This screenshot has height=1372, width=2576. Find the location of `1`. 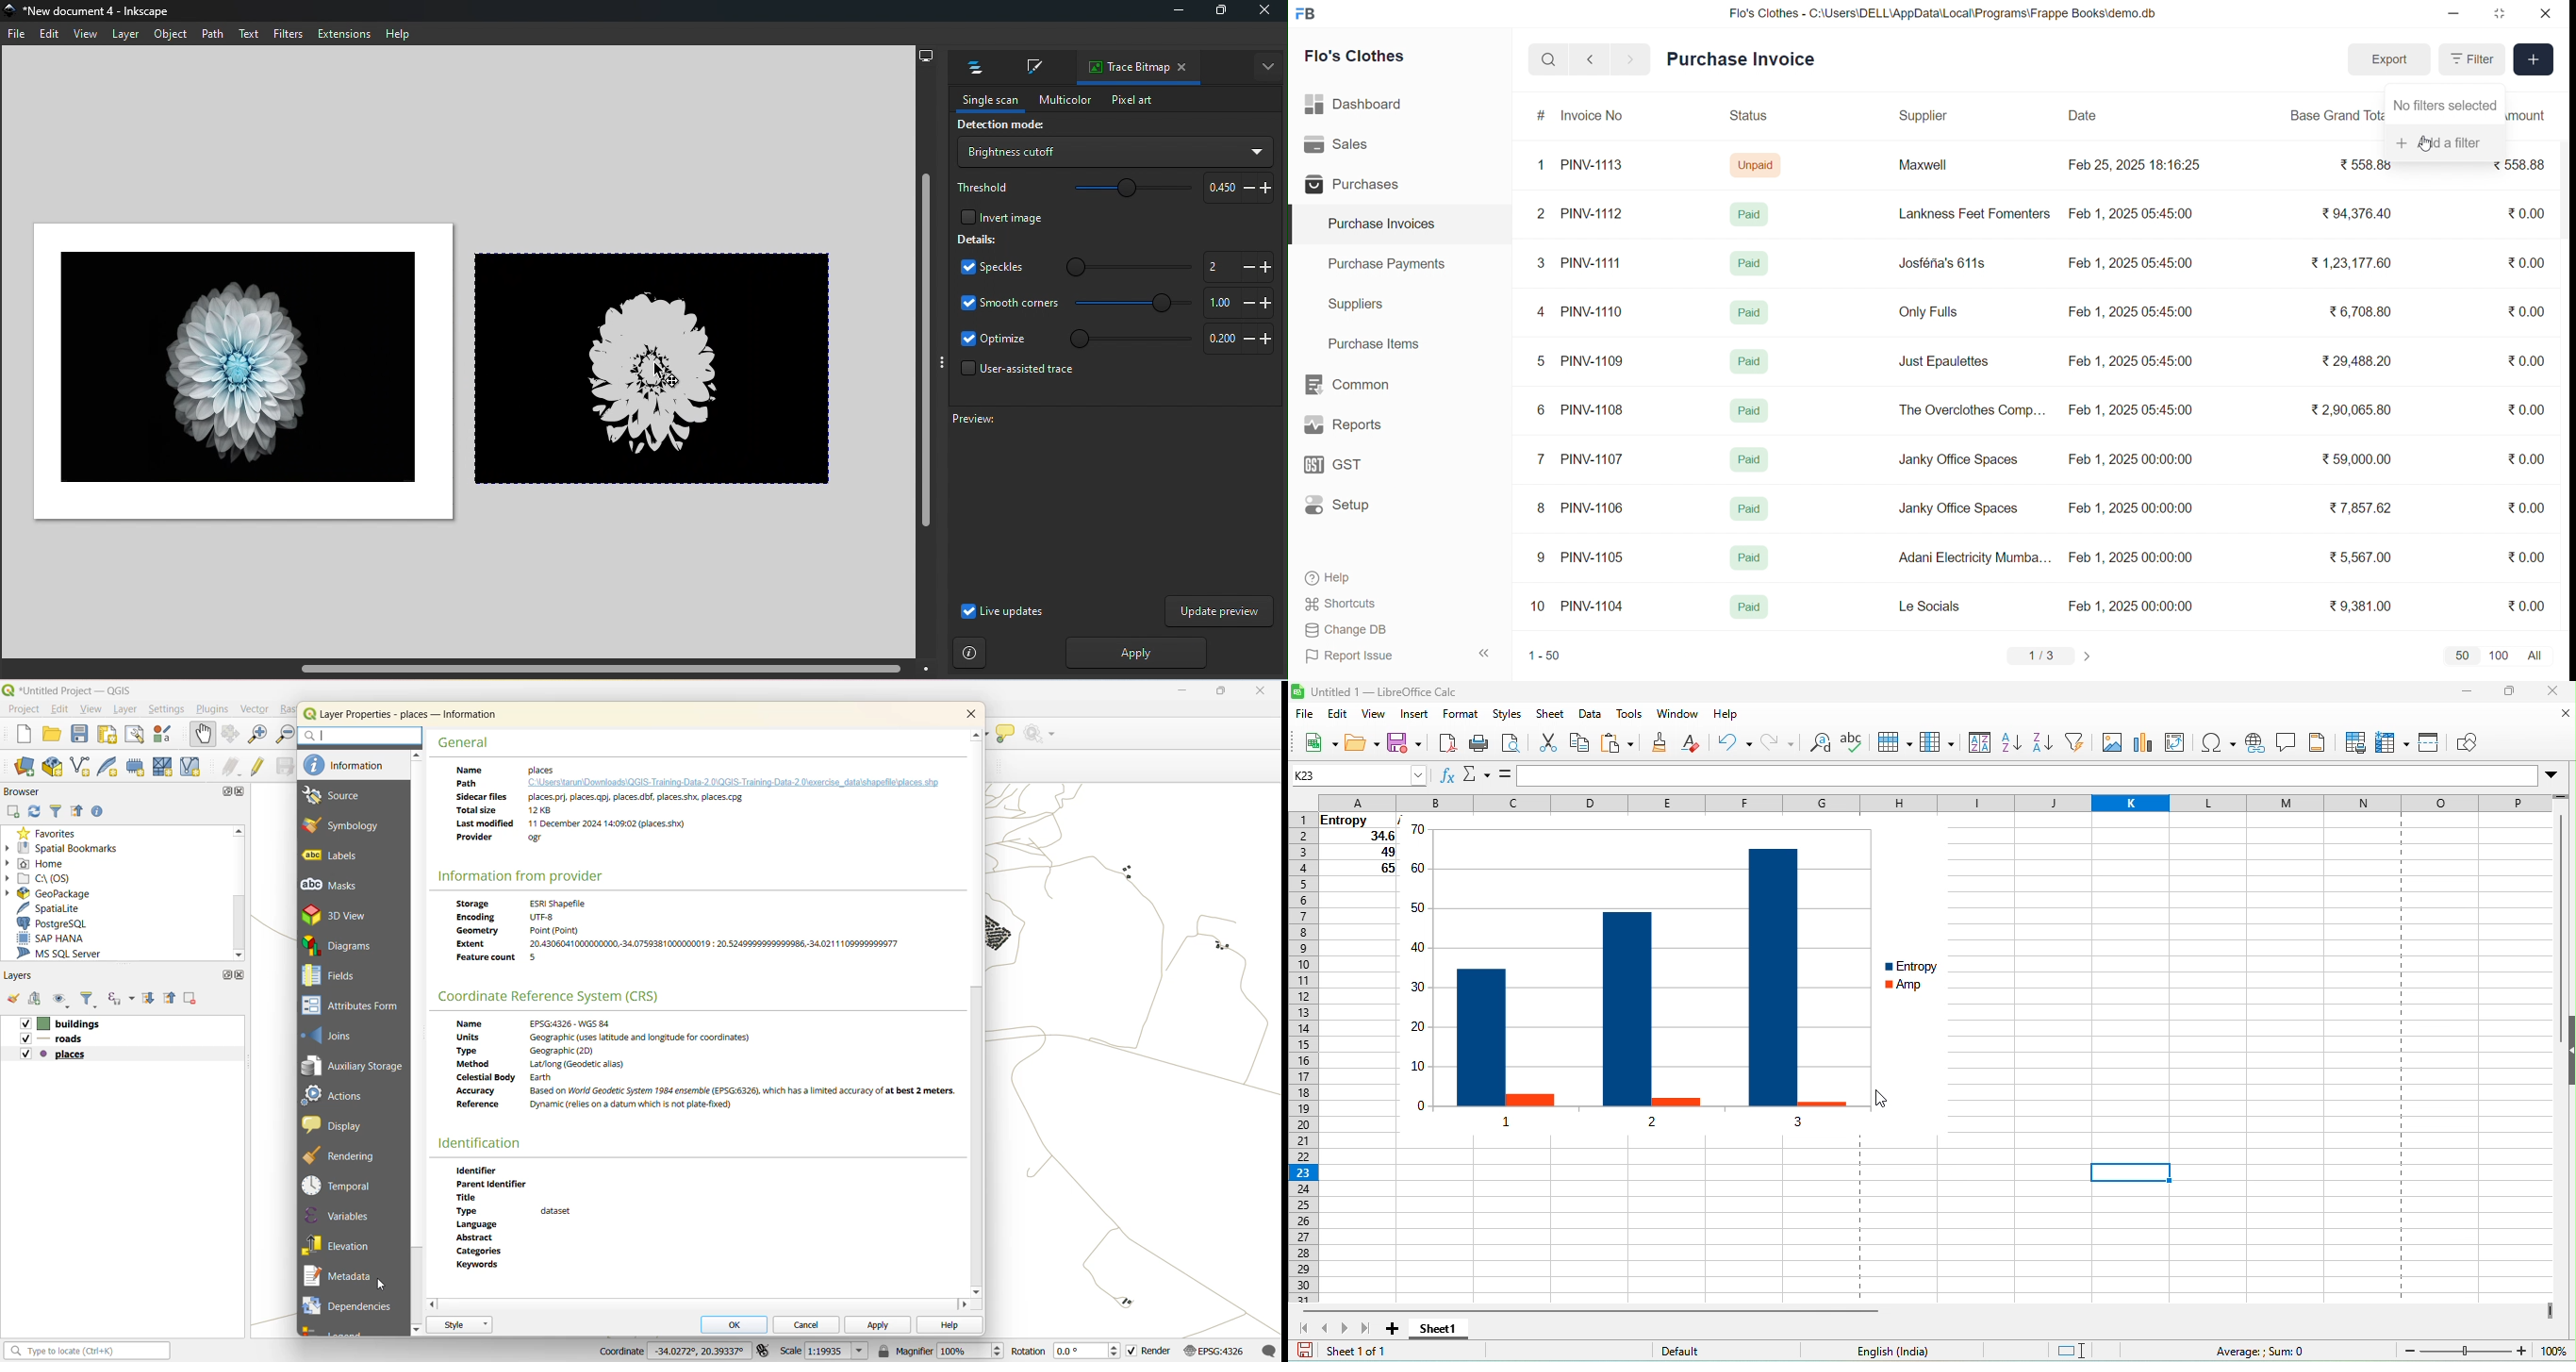

1 is located at coordinates (1544, 166).